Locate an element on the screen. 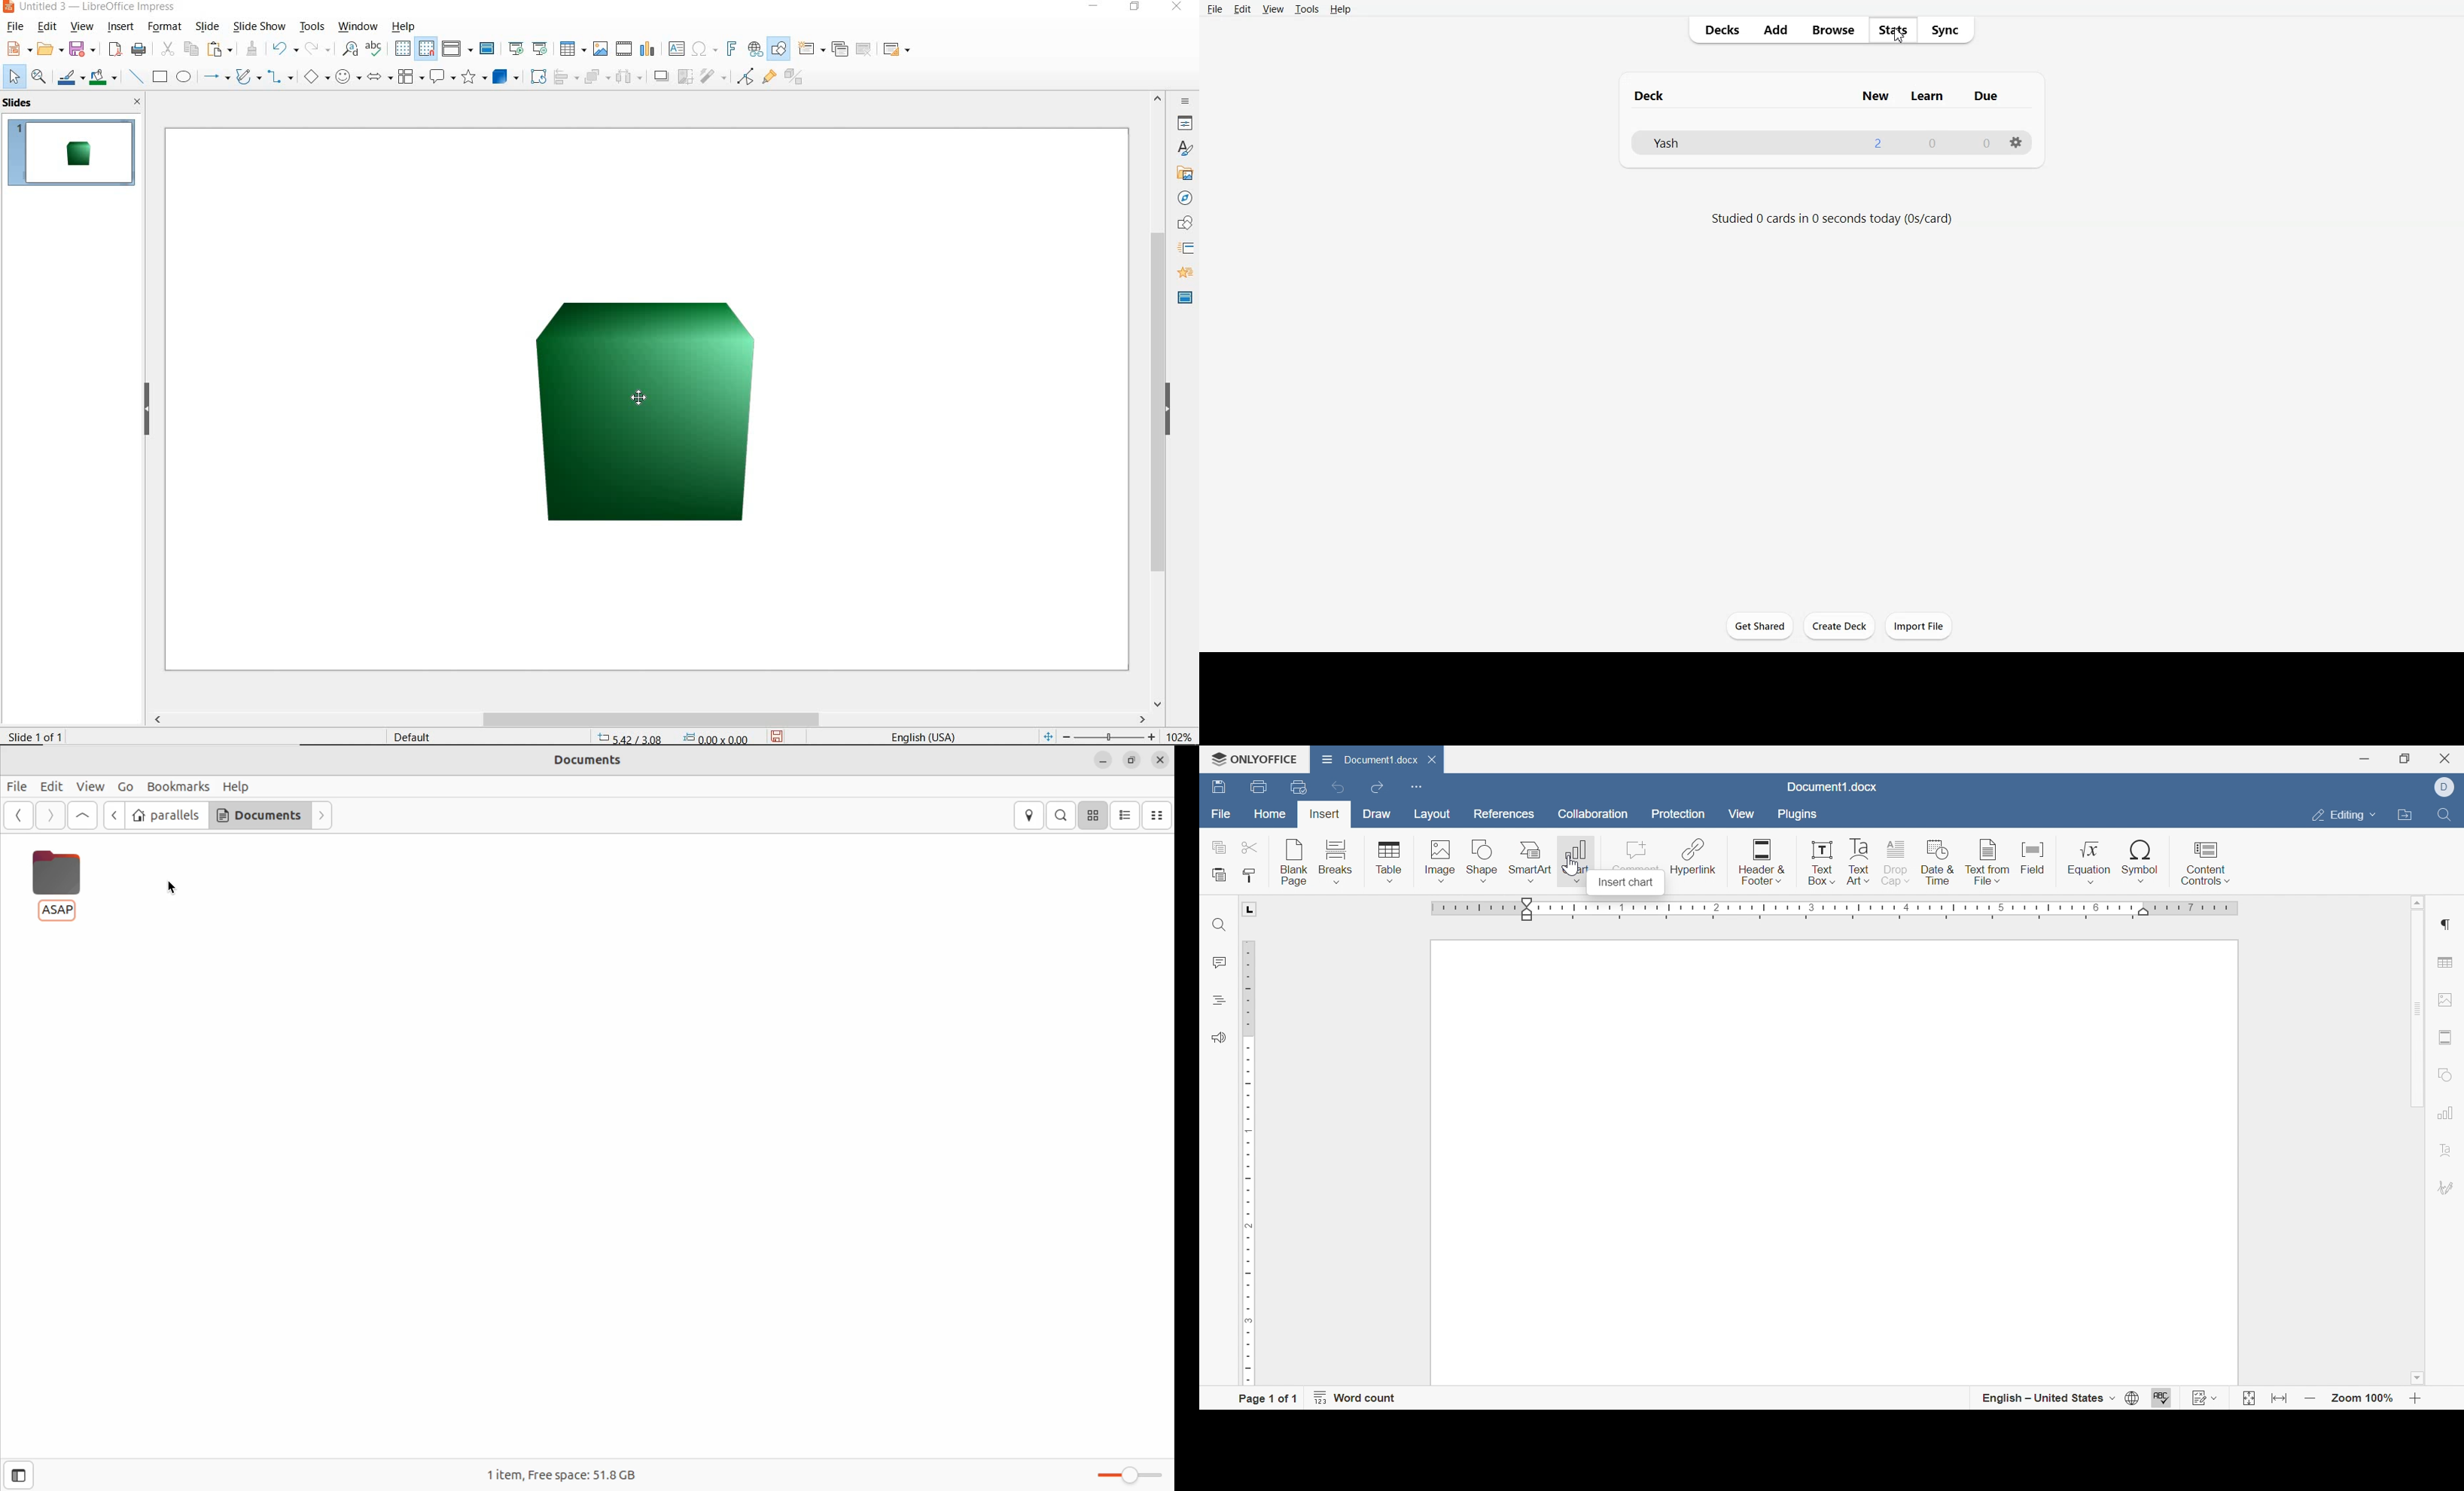  Shape is located at coordinates (1483, 859).